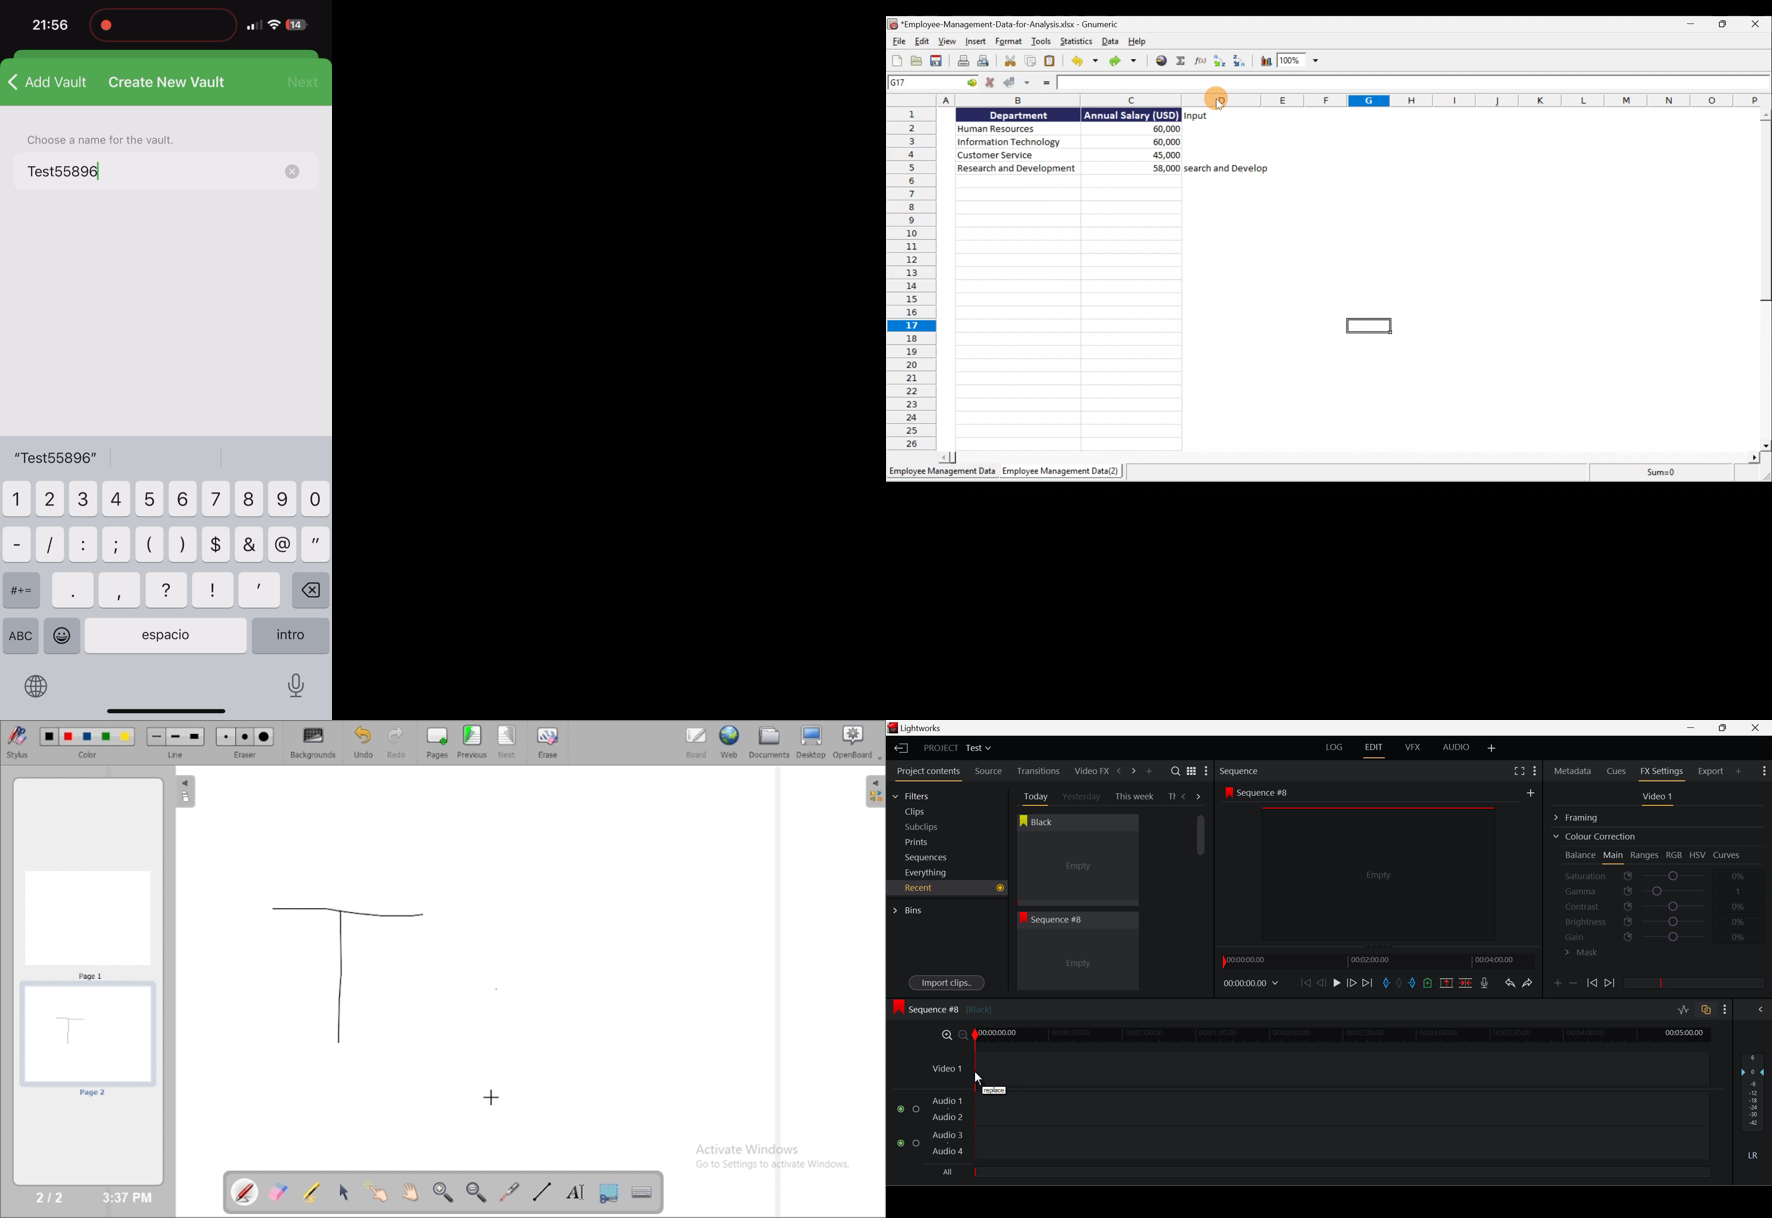 This screenshot has height=1232, width=1792. What do you see at coordinates (1082, 797) in the screenshot?
I see `Yesterday Tab` at bounding box center [1082, 797].